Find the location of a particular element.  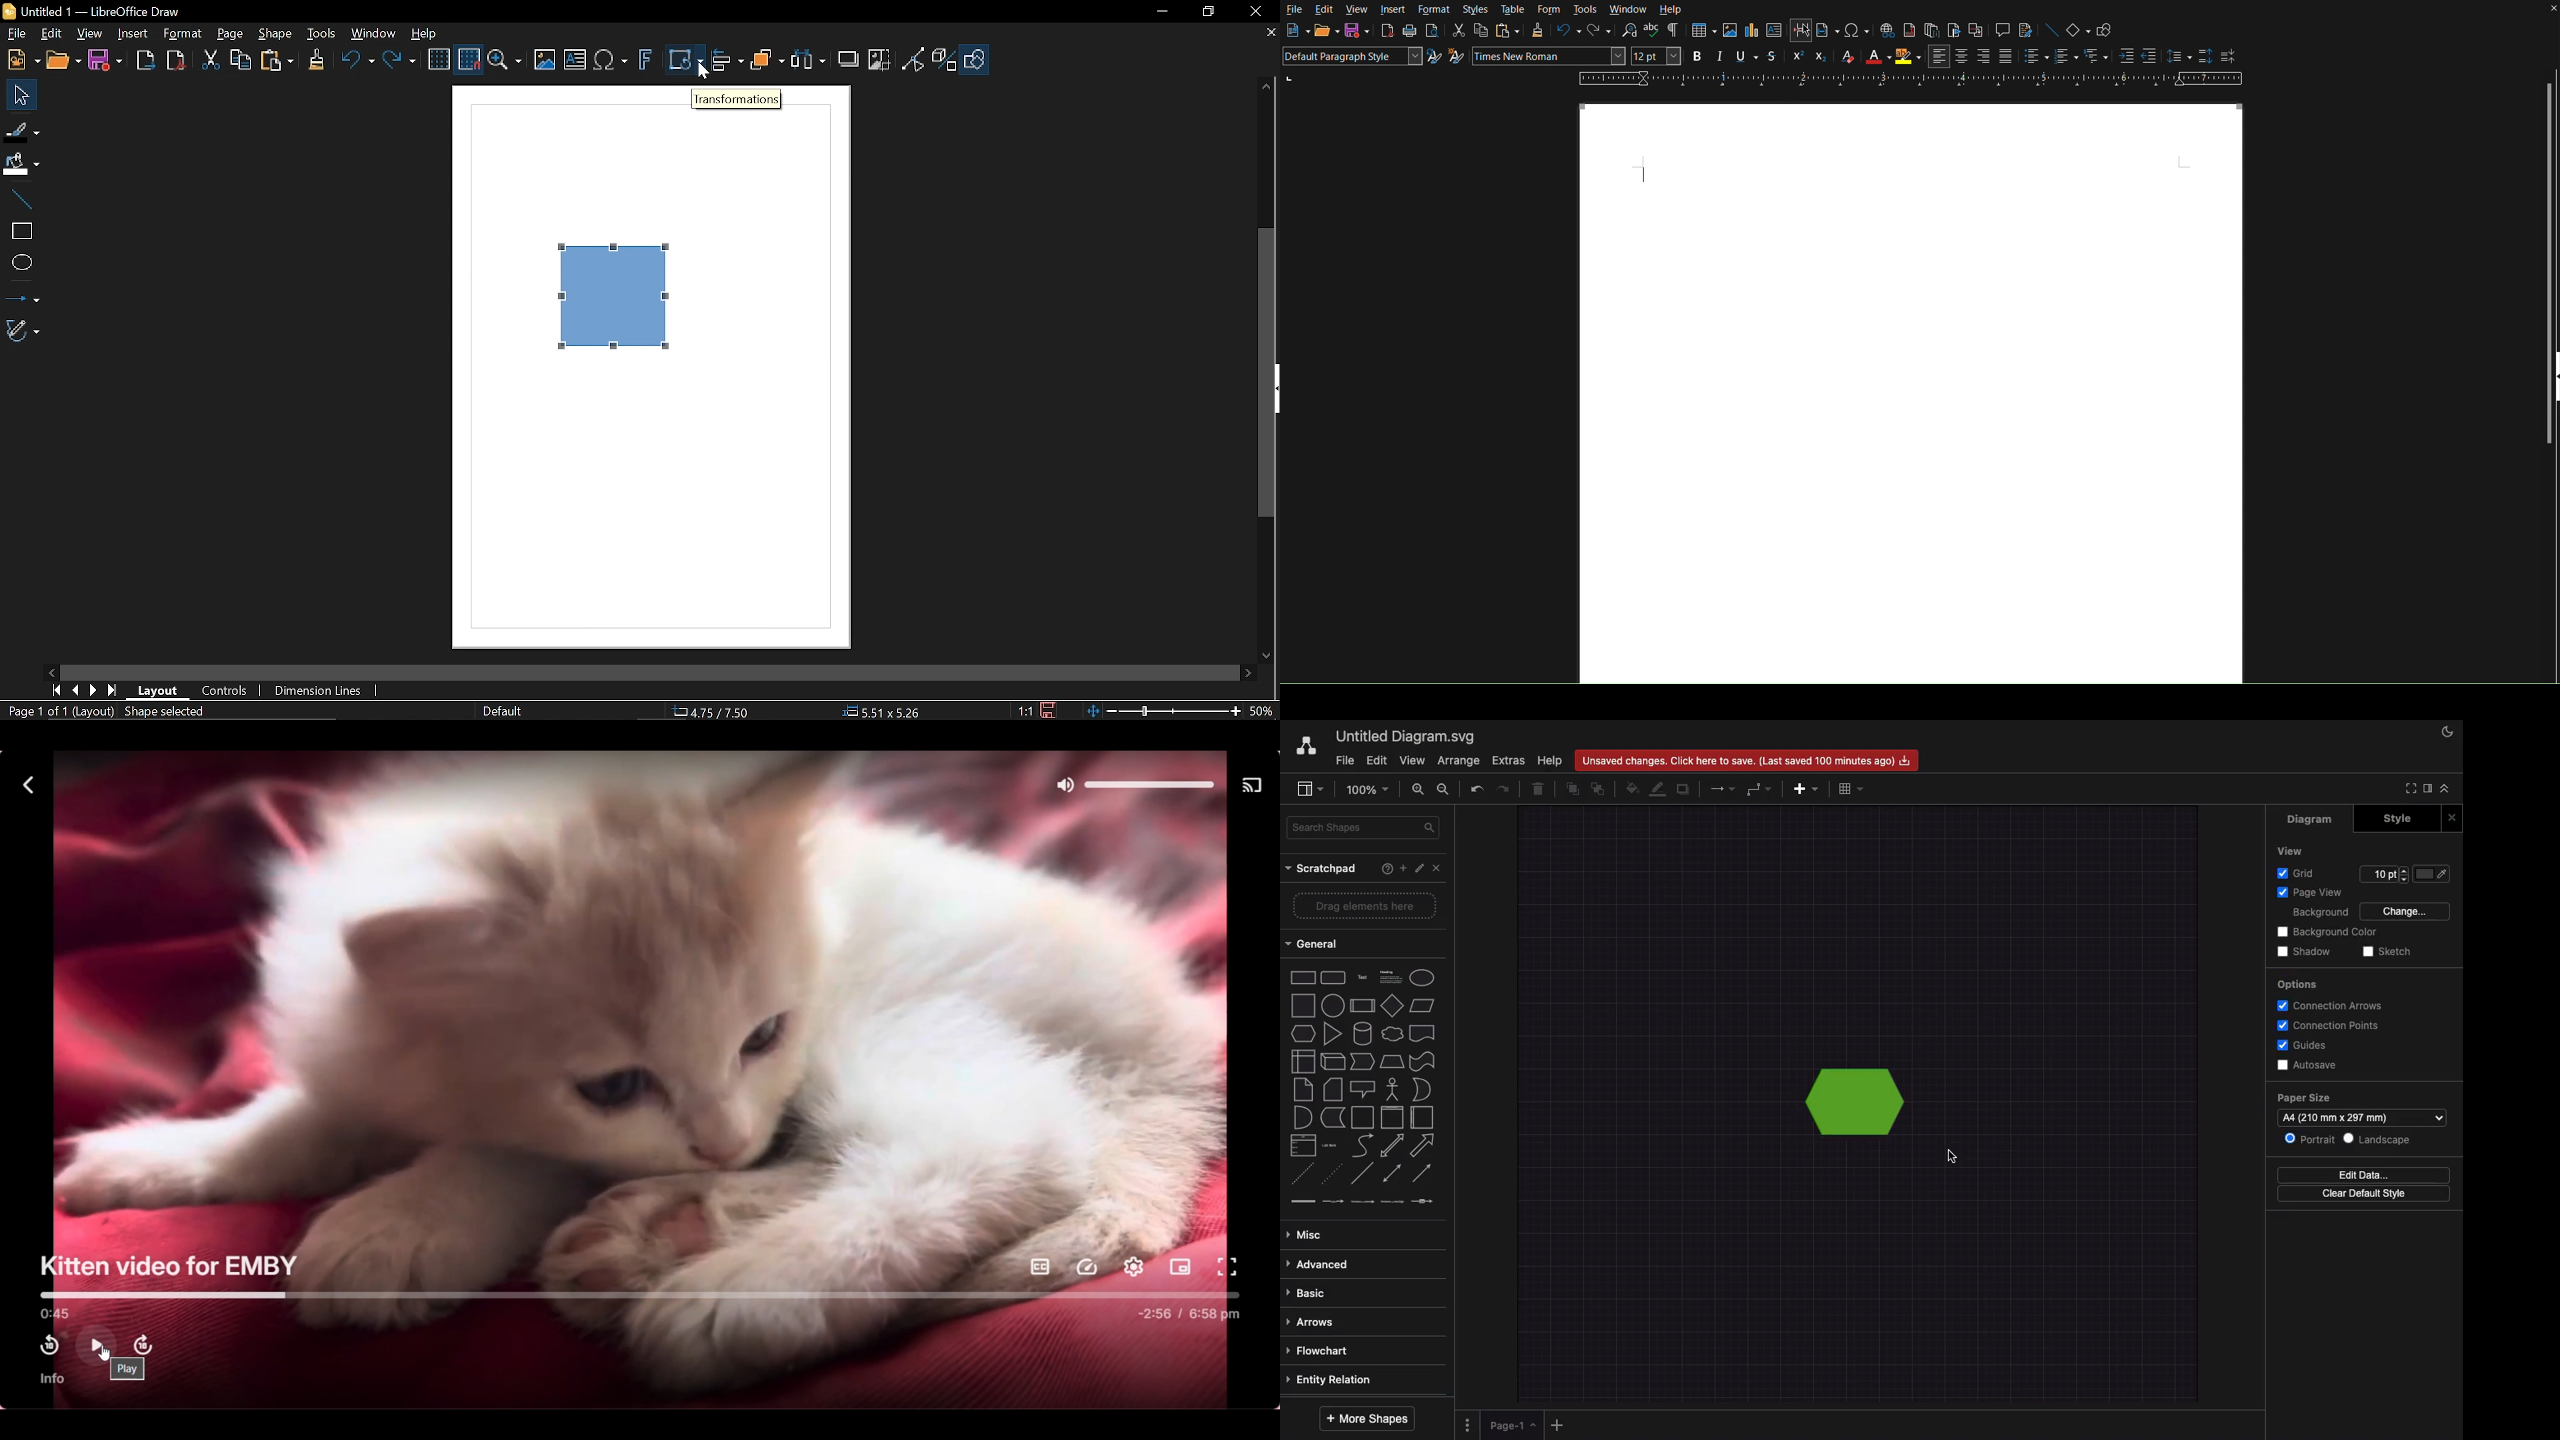

Tools is located at coordinates (321, 33).